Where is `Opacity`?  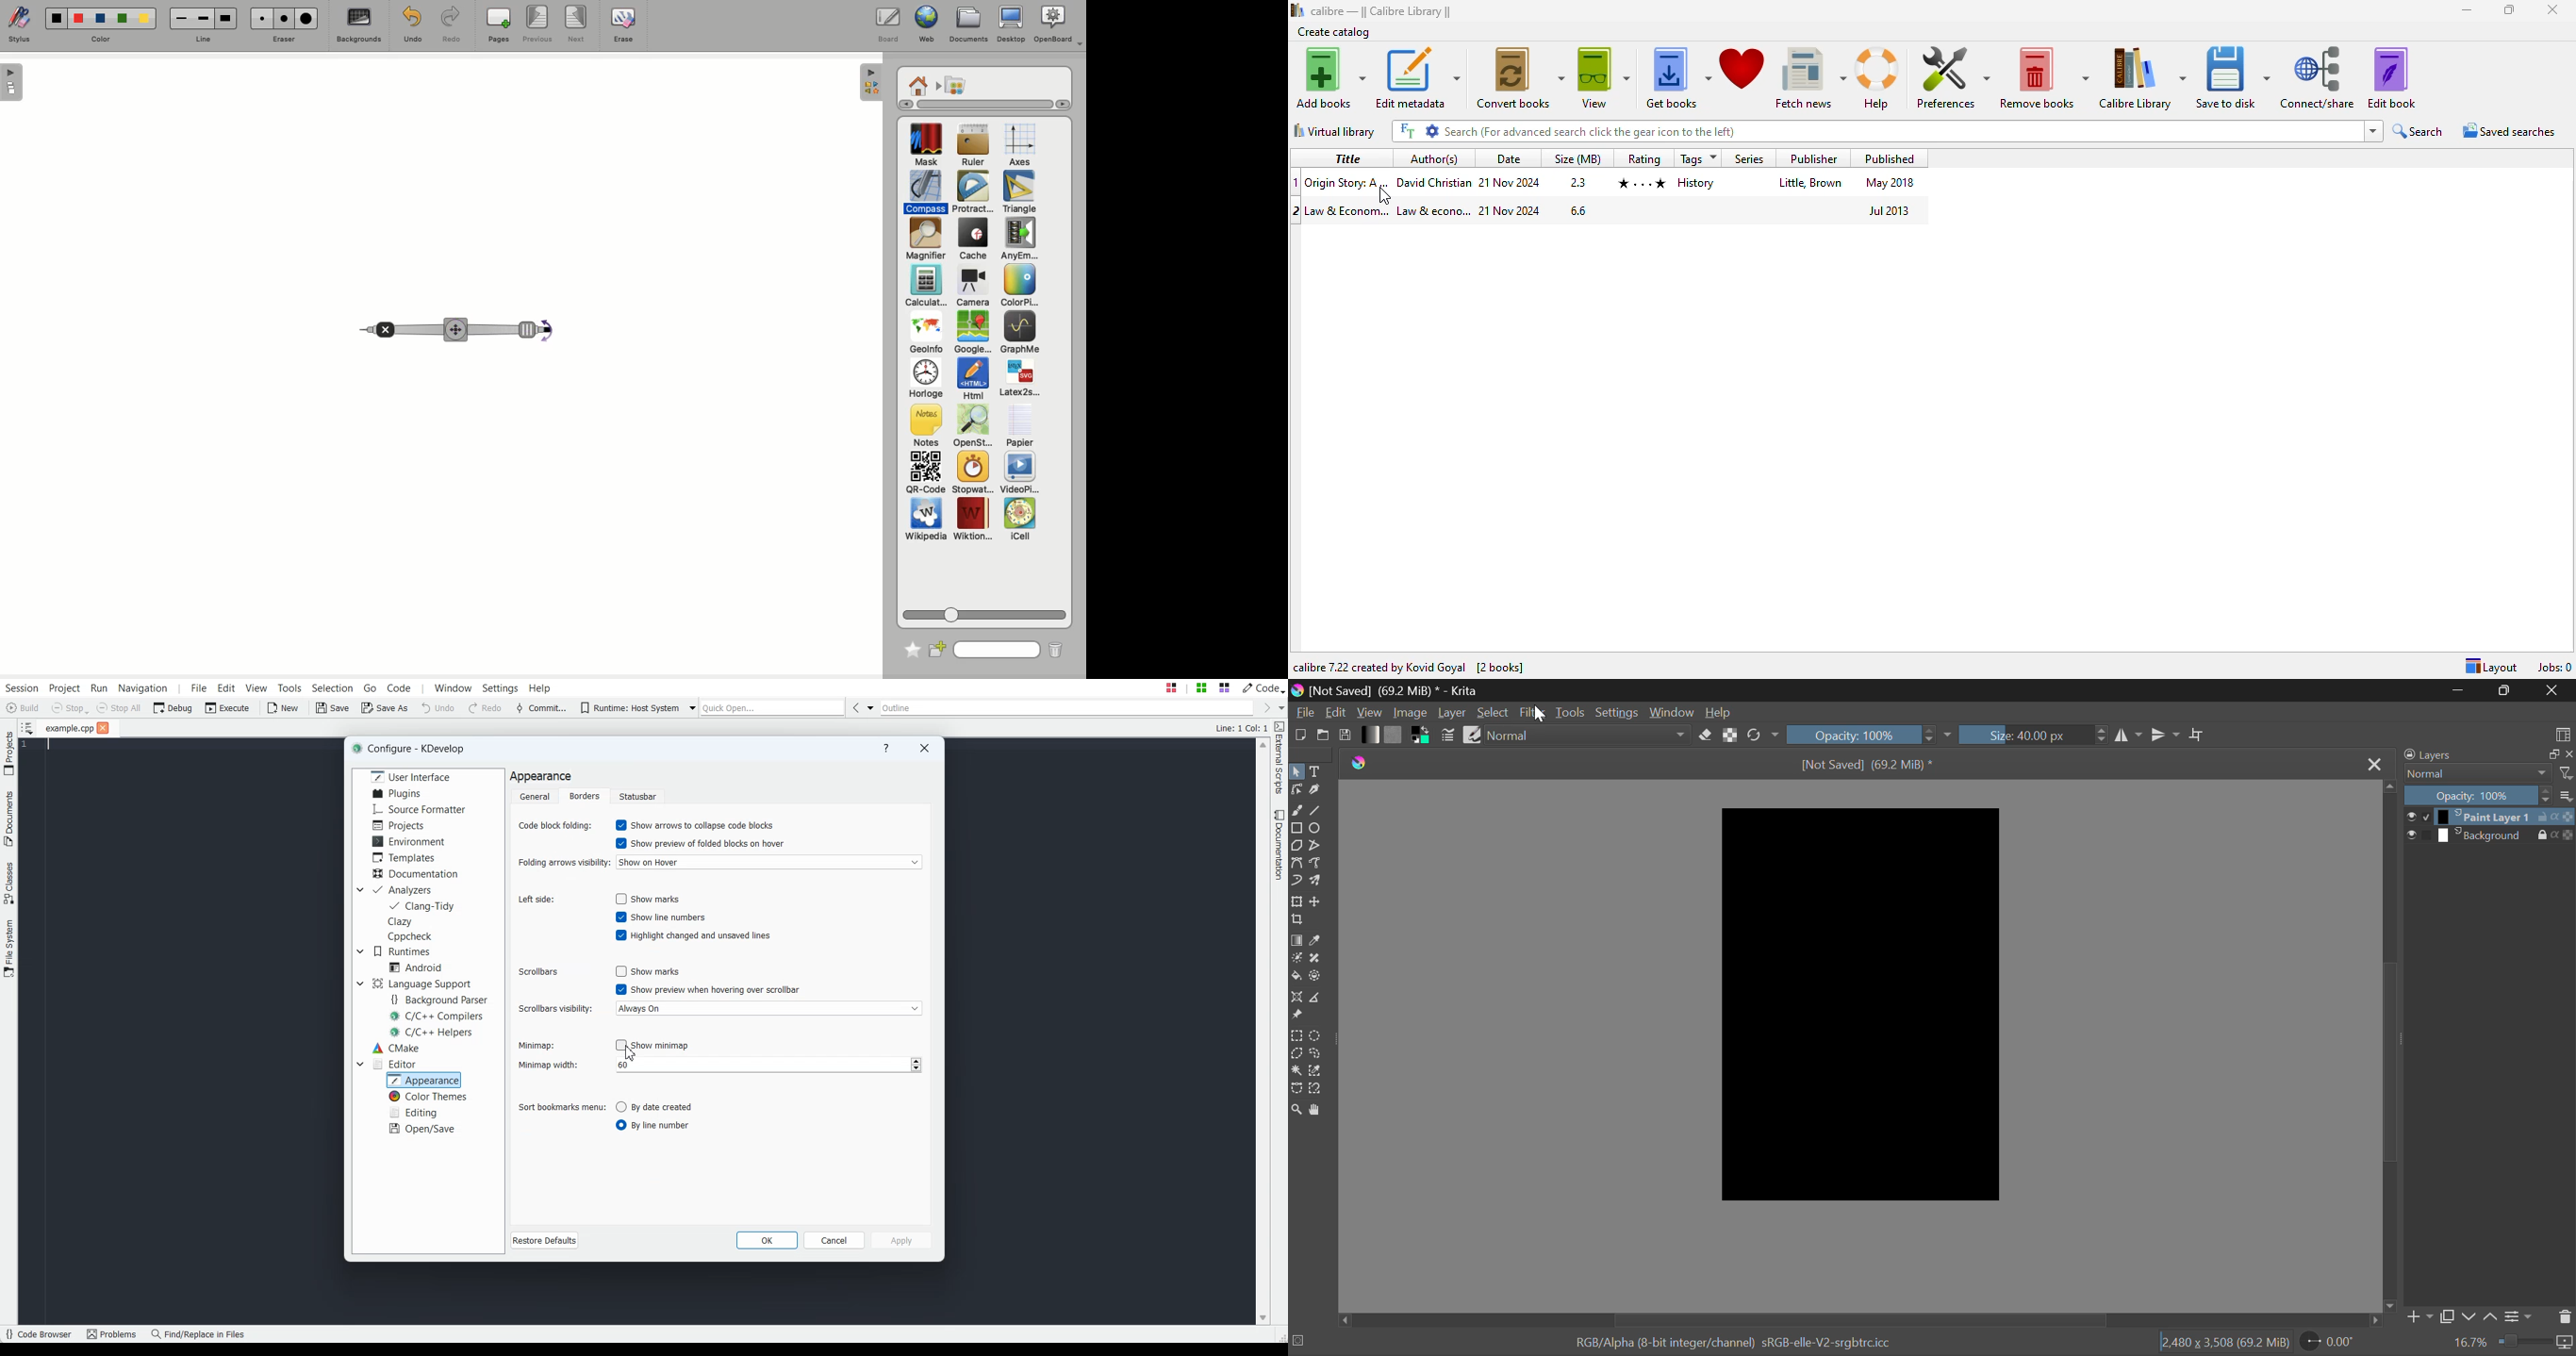 Opacity is located at coordinates (2475, 795).